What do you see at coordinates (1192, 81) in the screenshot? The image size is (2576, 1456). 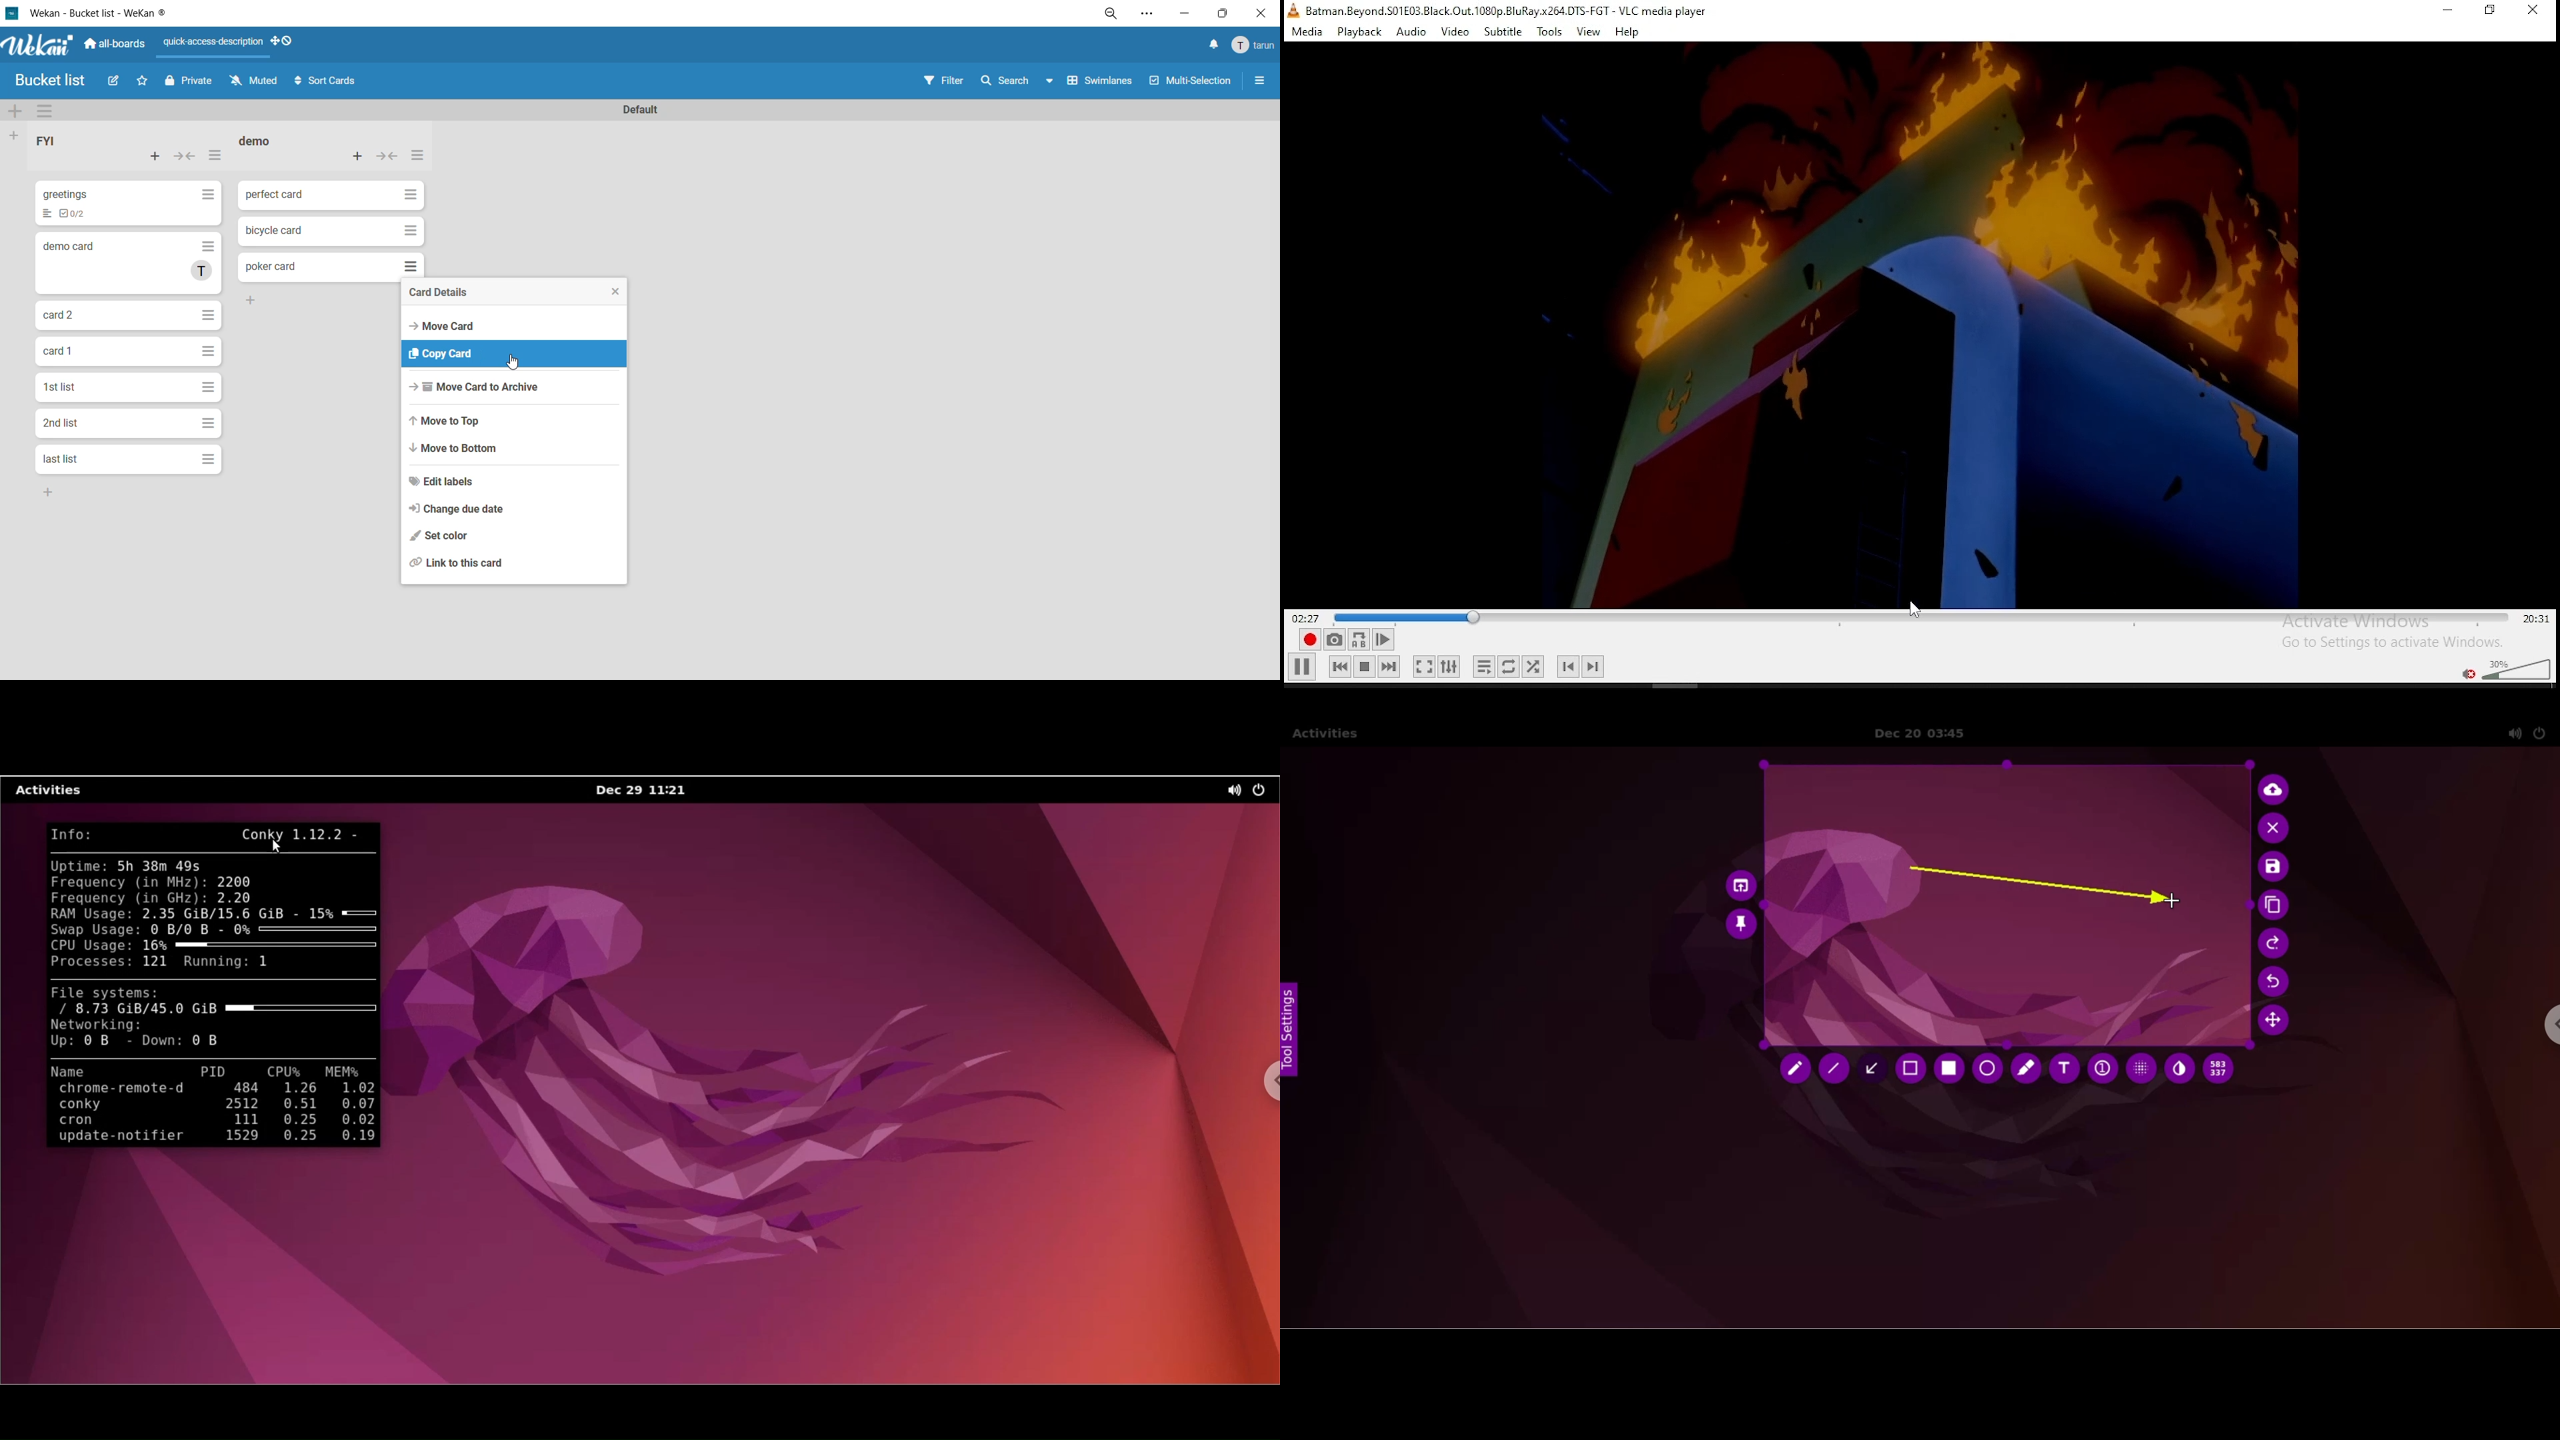 I see `multiselection` at bounding box center [1192, 81].